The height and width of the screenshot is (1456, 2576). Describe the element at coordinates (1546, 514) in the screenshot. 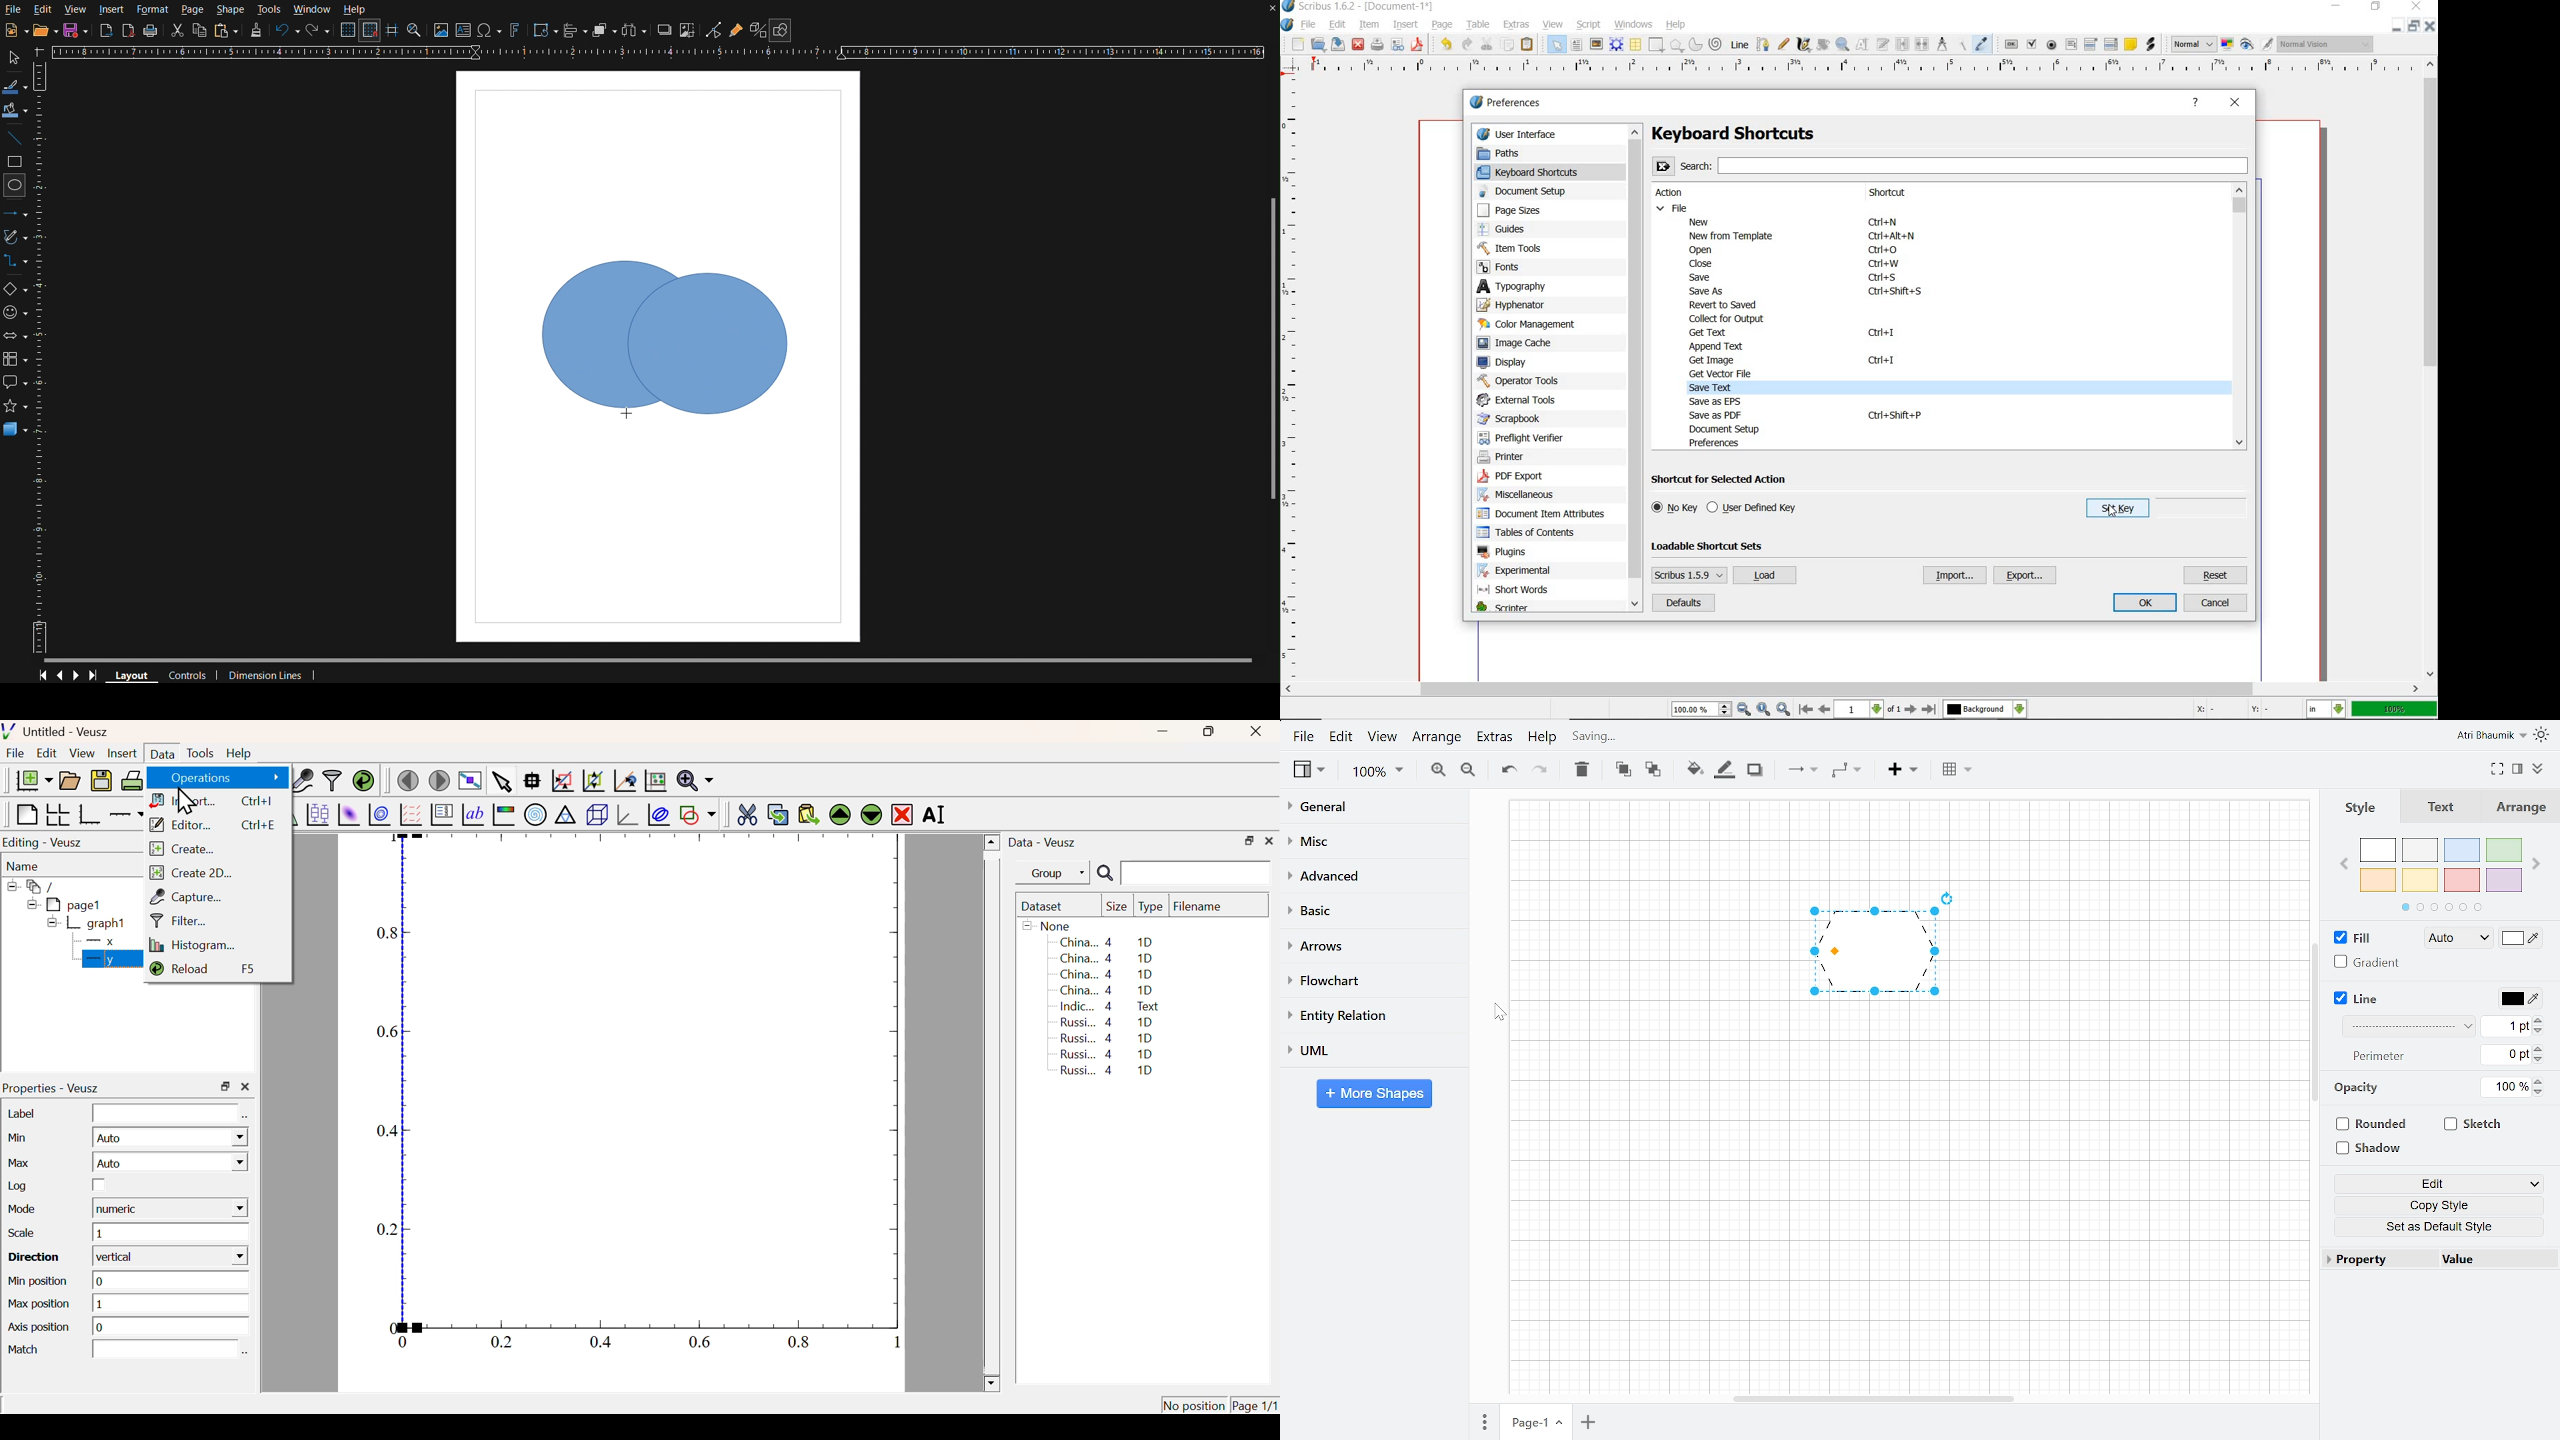

I see `document item attributes` at that location.